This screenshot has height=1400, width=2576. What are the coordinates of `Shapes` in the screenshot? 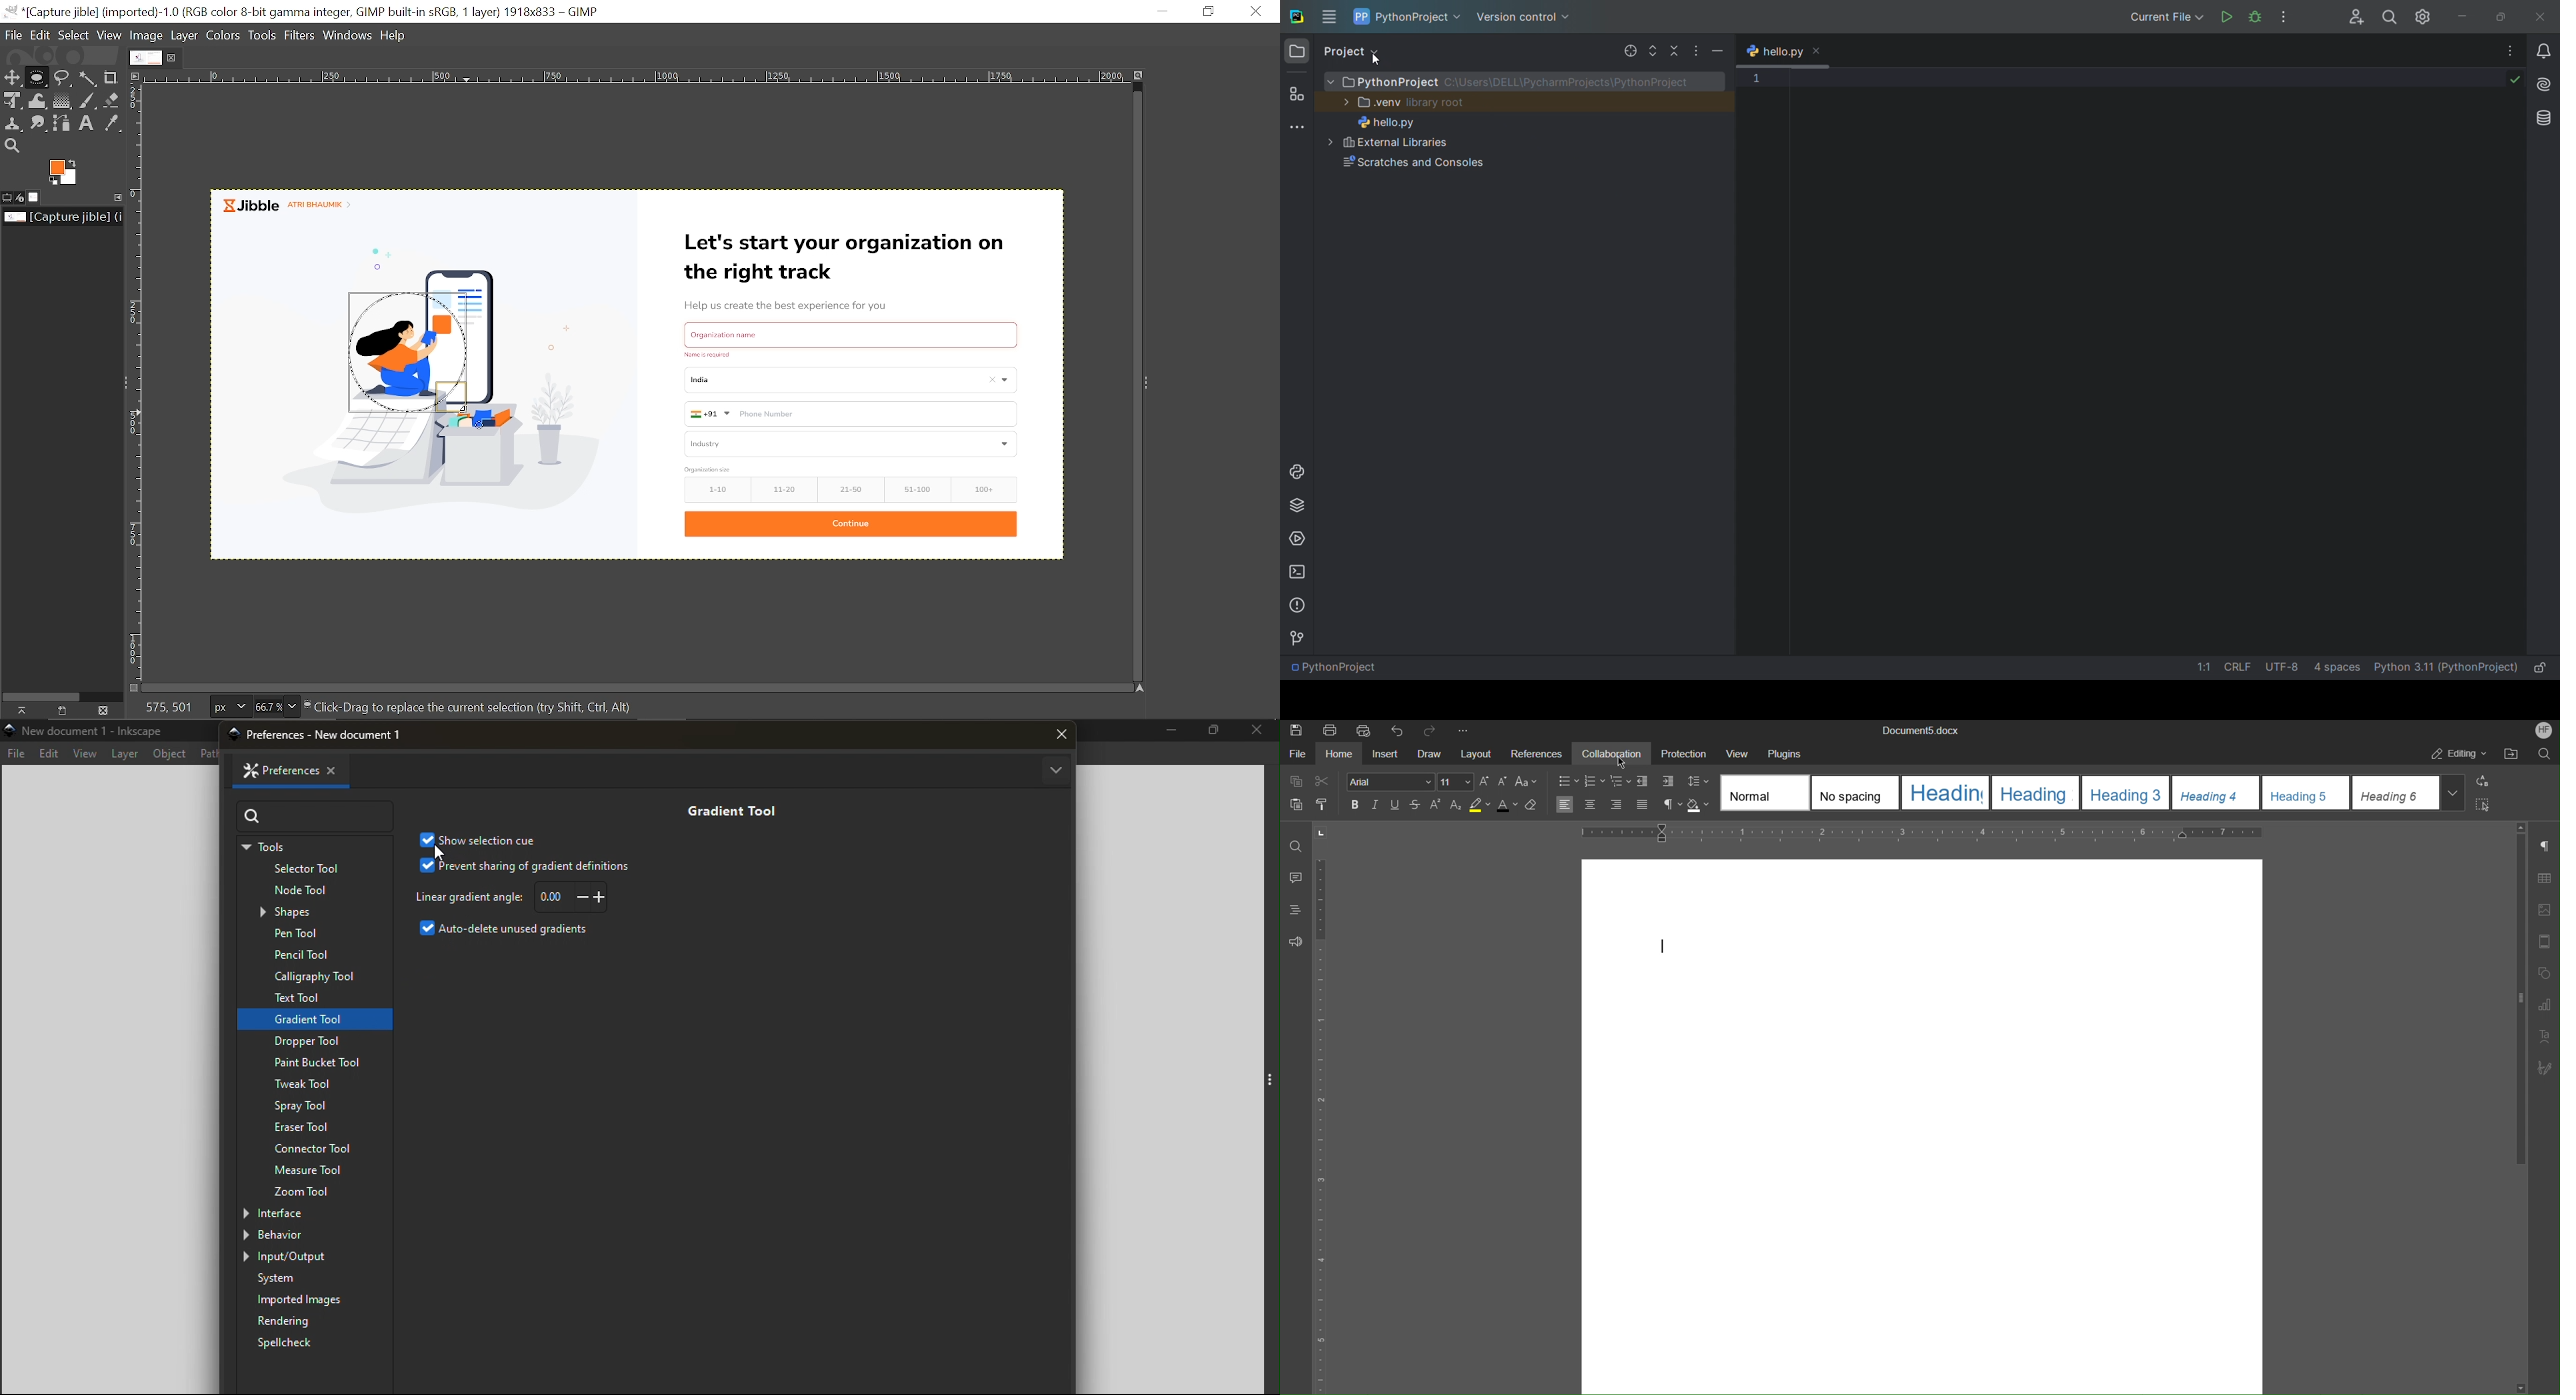 It's located at (320, 913).